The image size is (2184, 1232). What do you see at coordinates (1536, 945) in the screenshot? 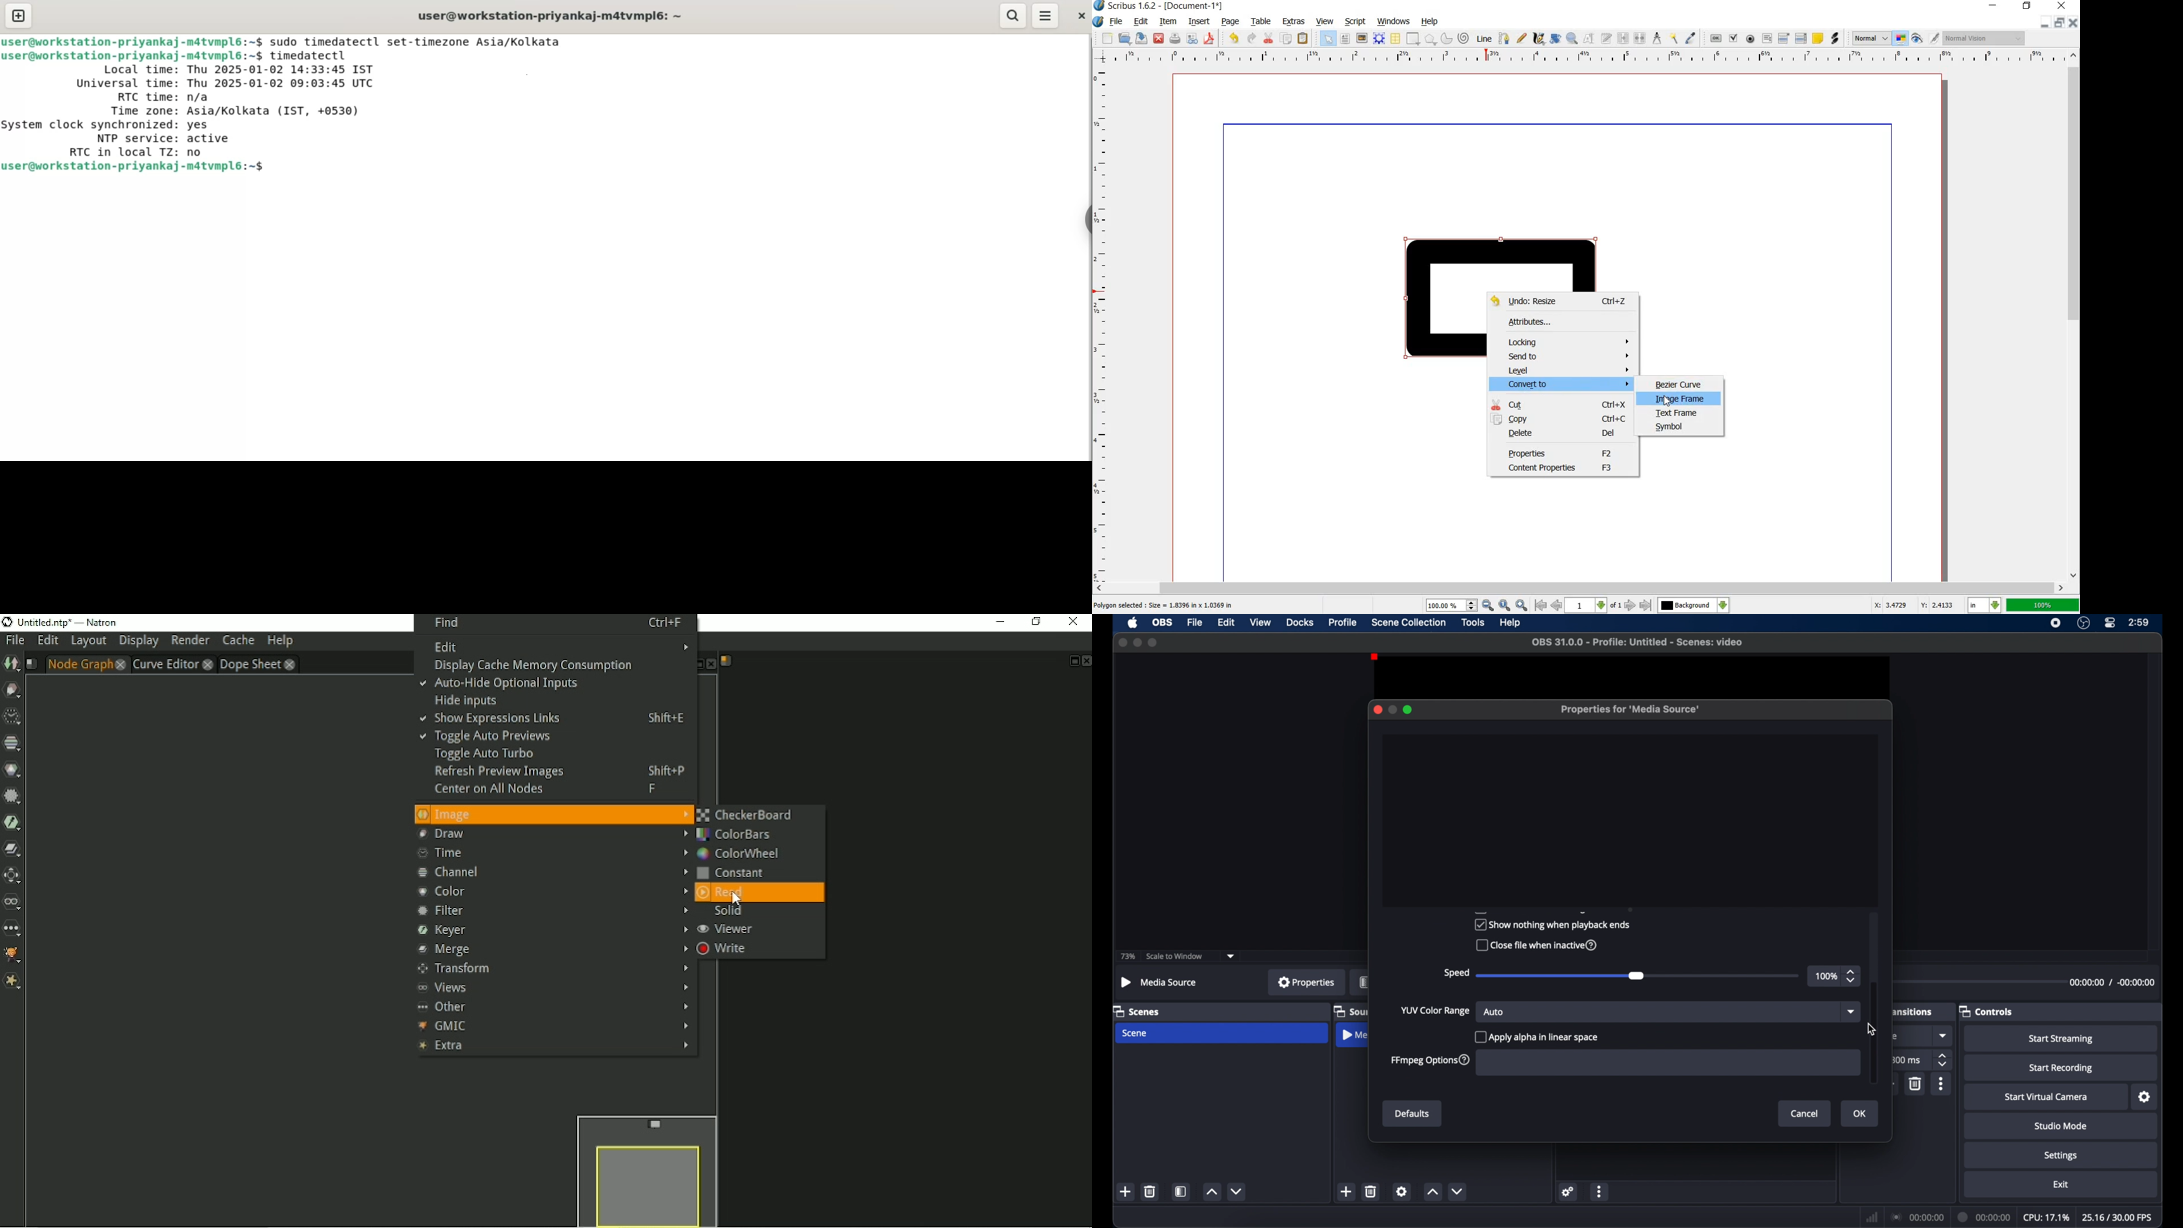
I see `close file when inactive` at bounding box center [1536, 945].